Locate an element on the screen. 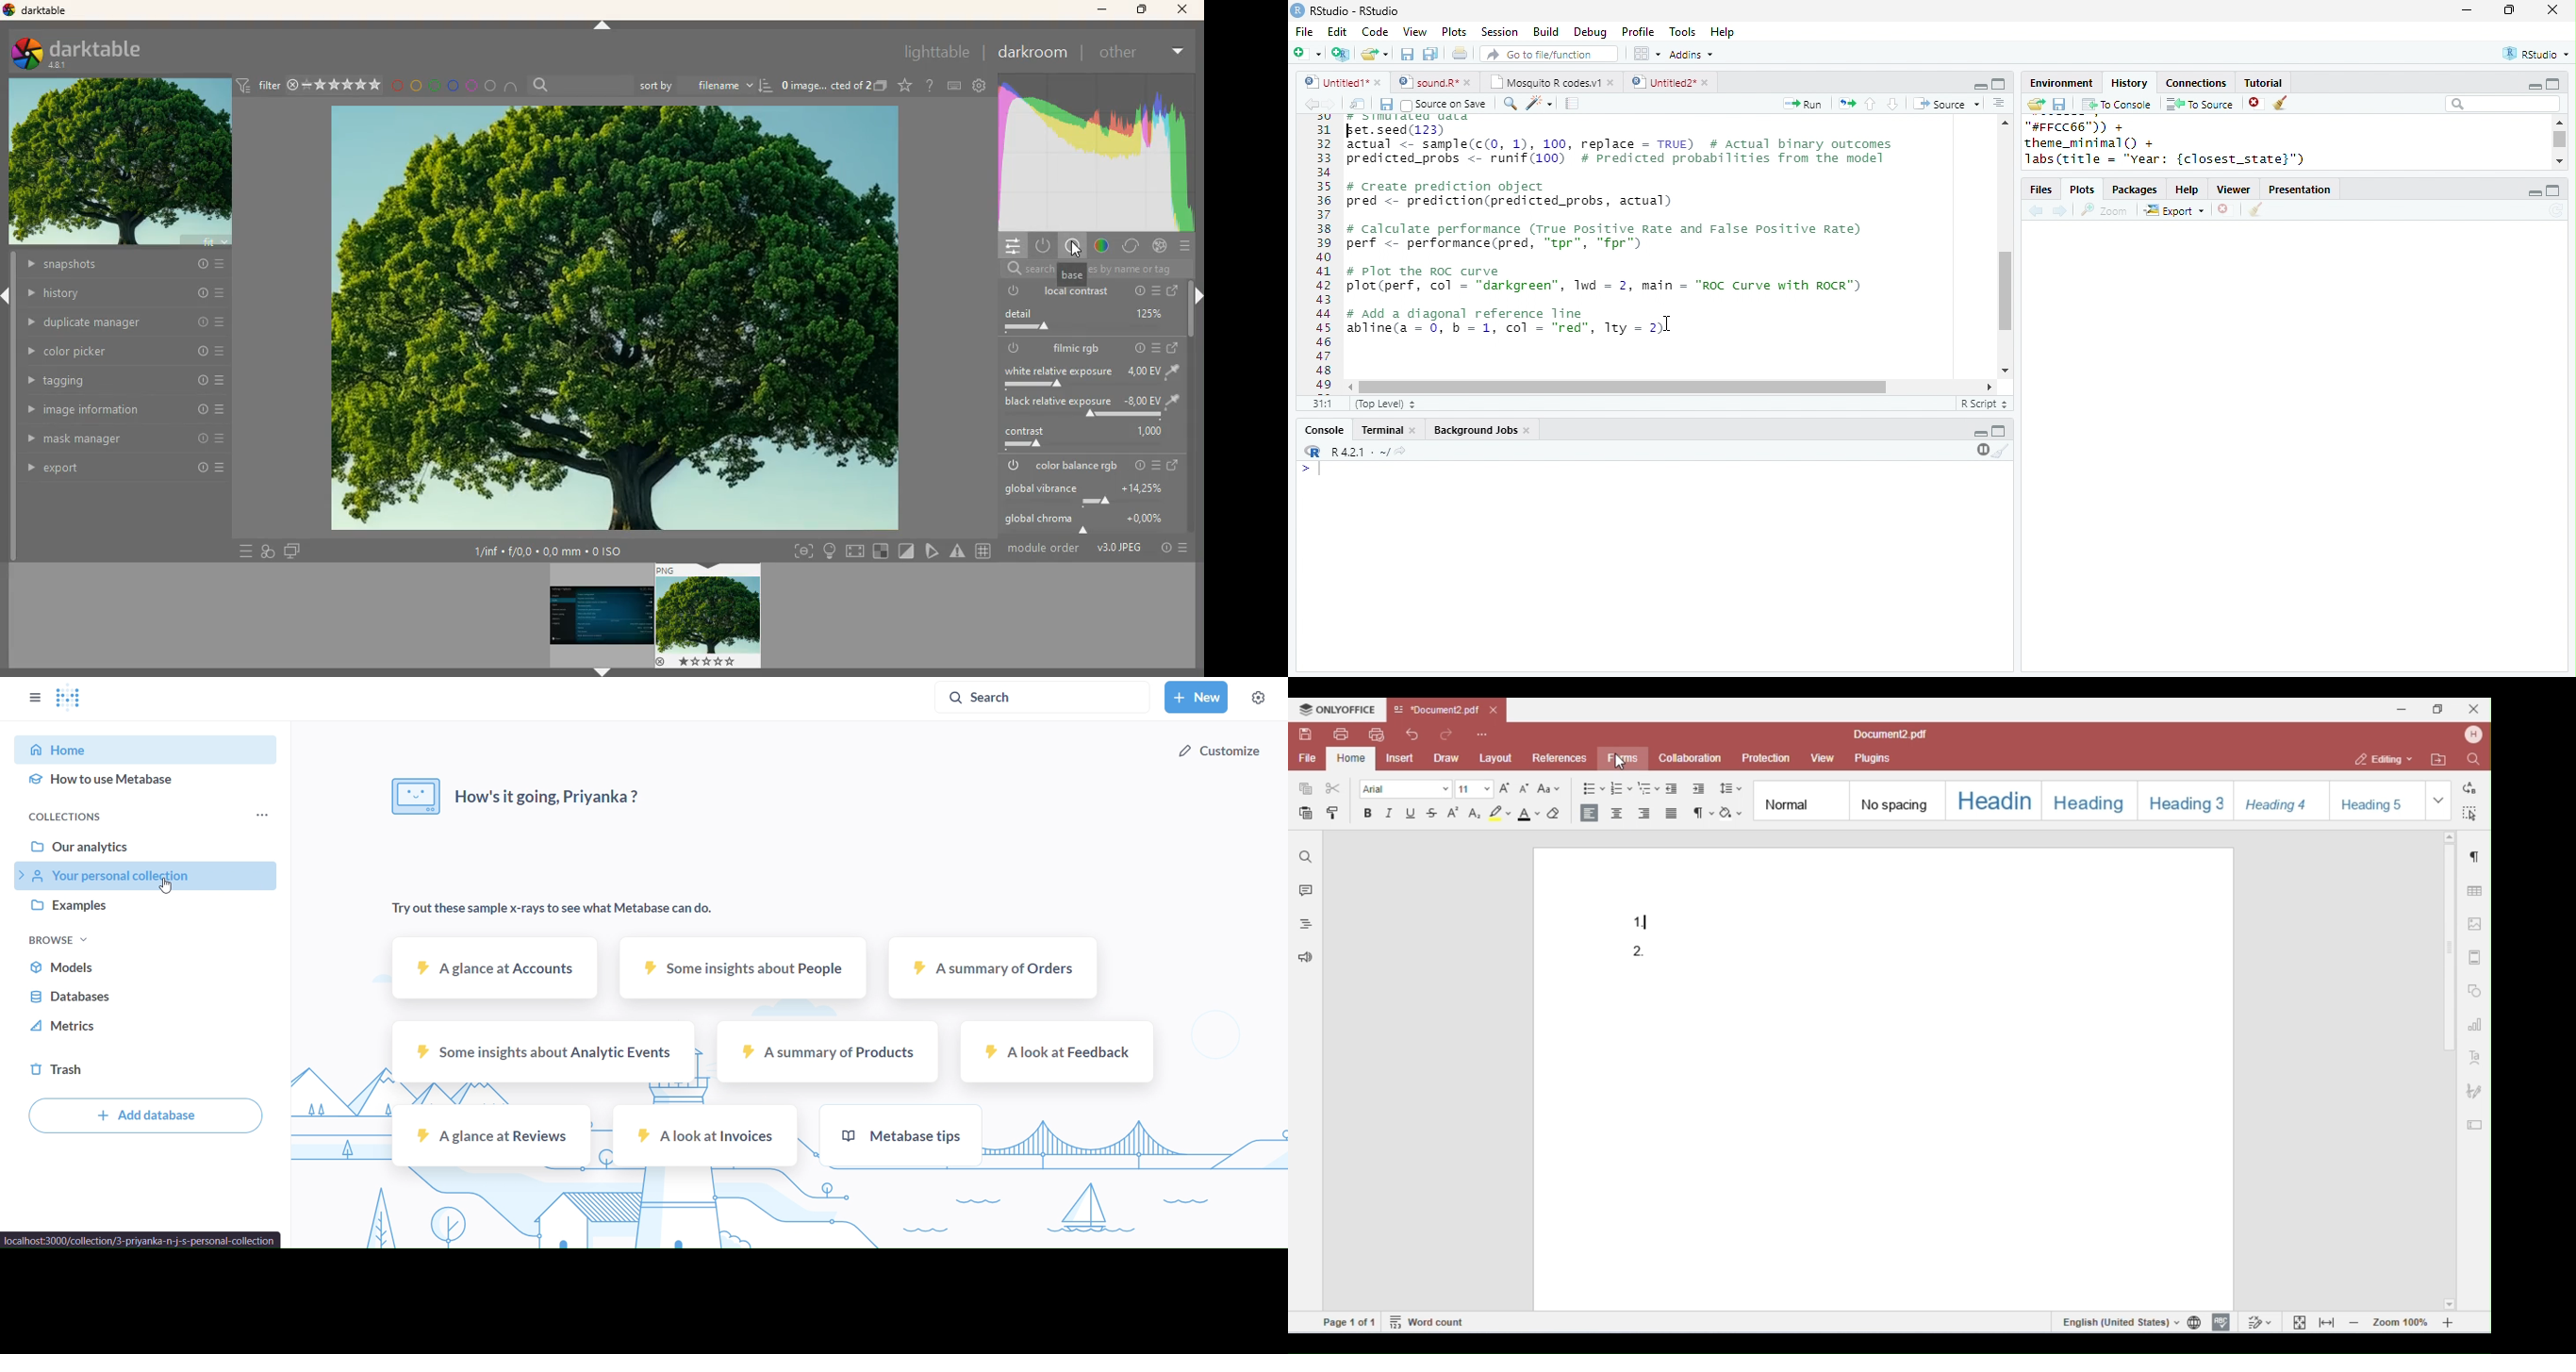 Image resolution: width=2576 pixels, height=1372 pixels. pick is located at coordinates (932, 551).